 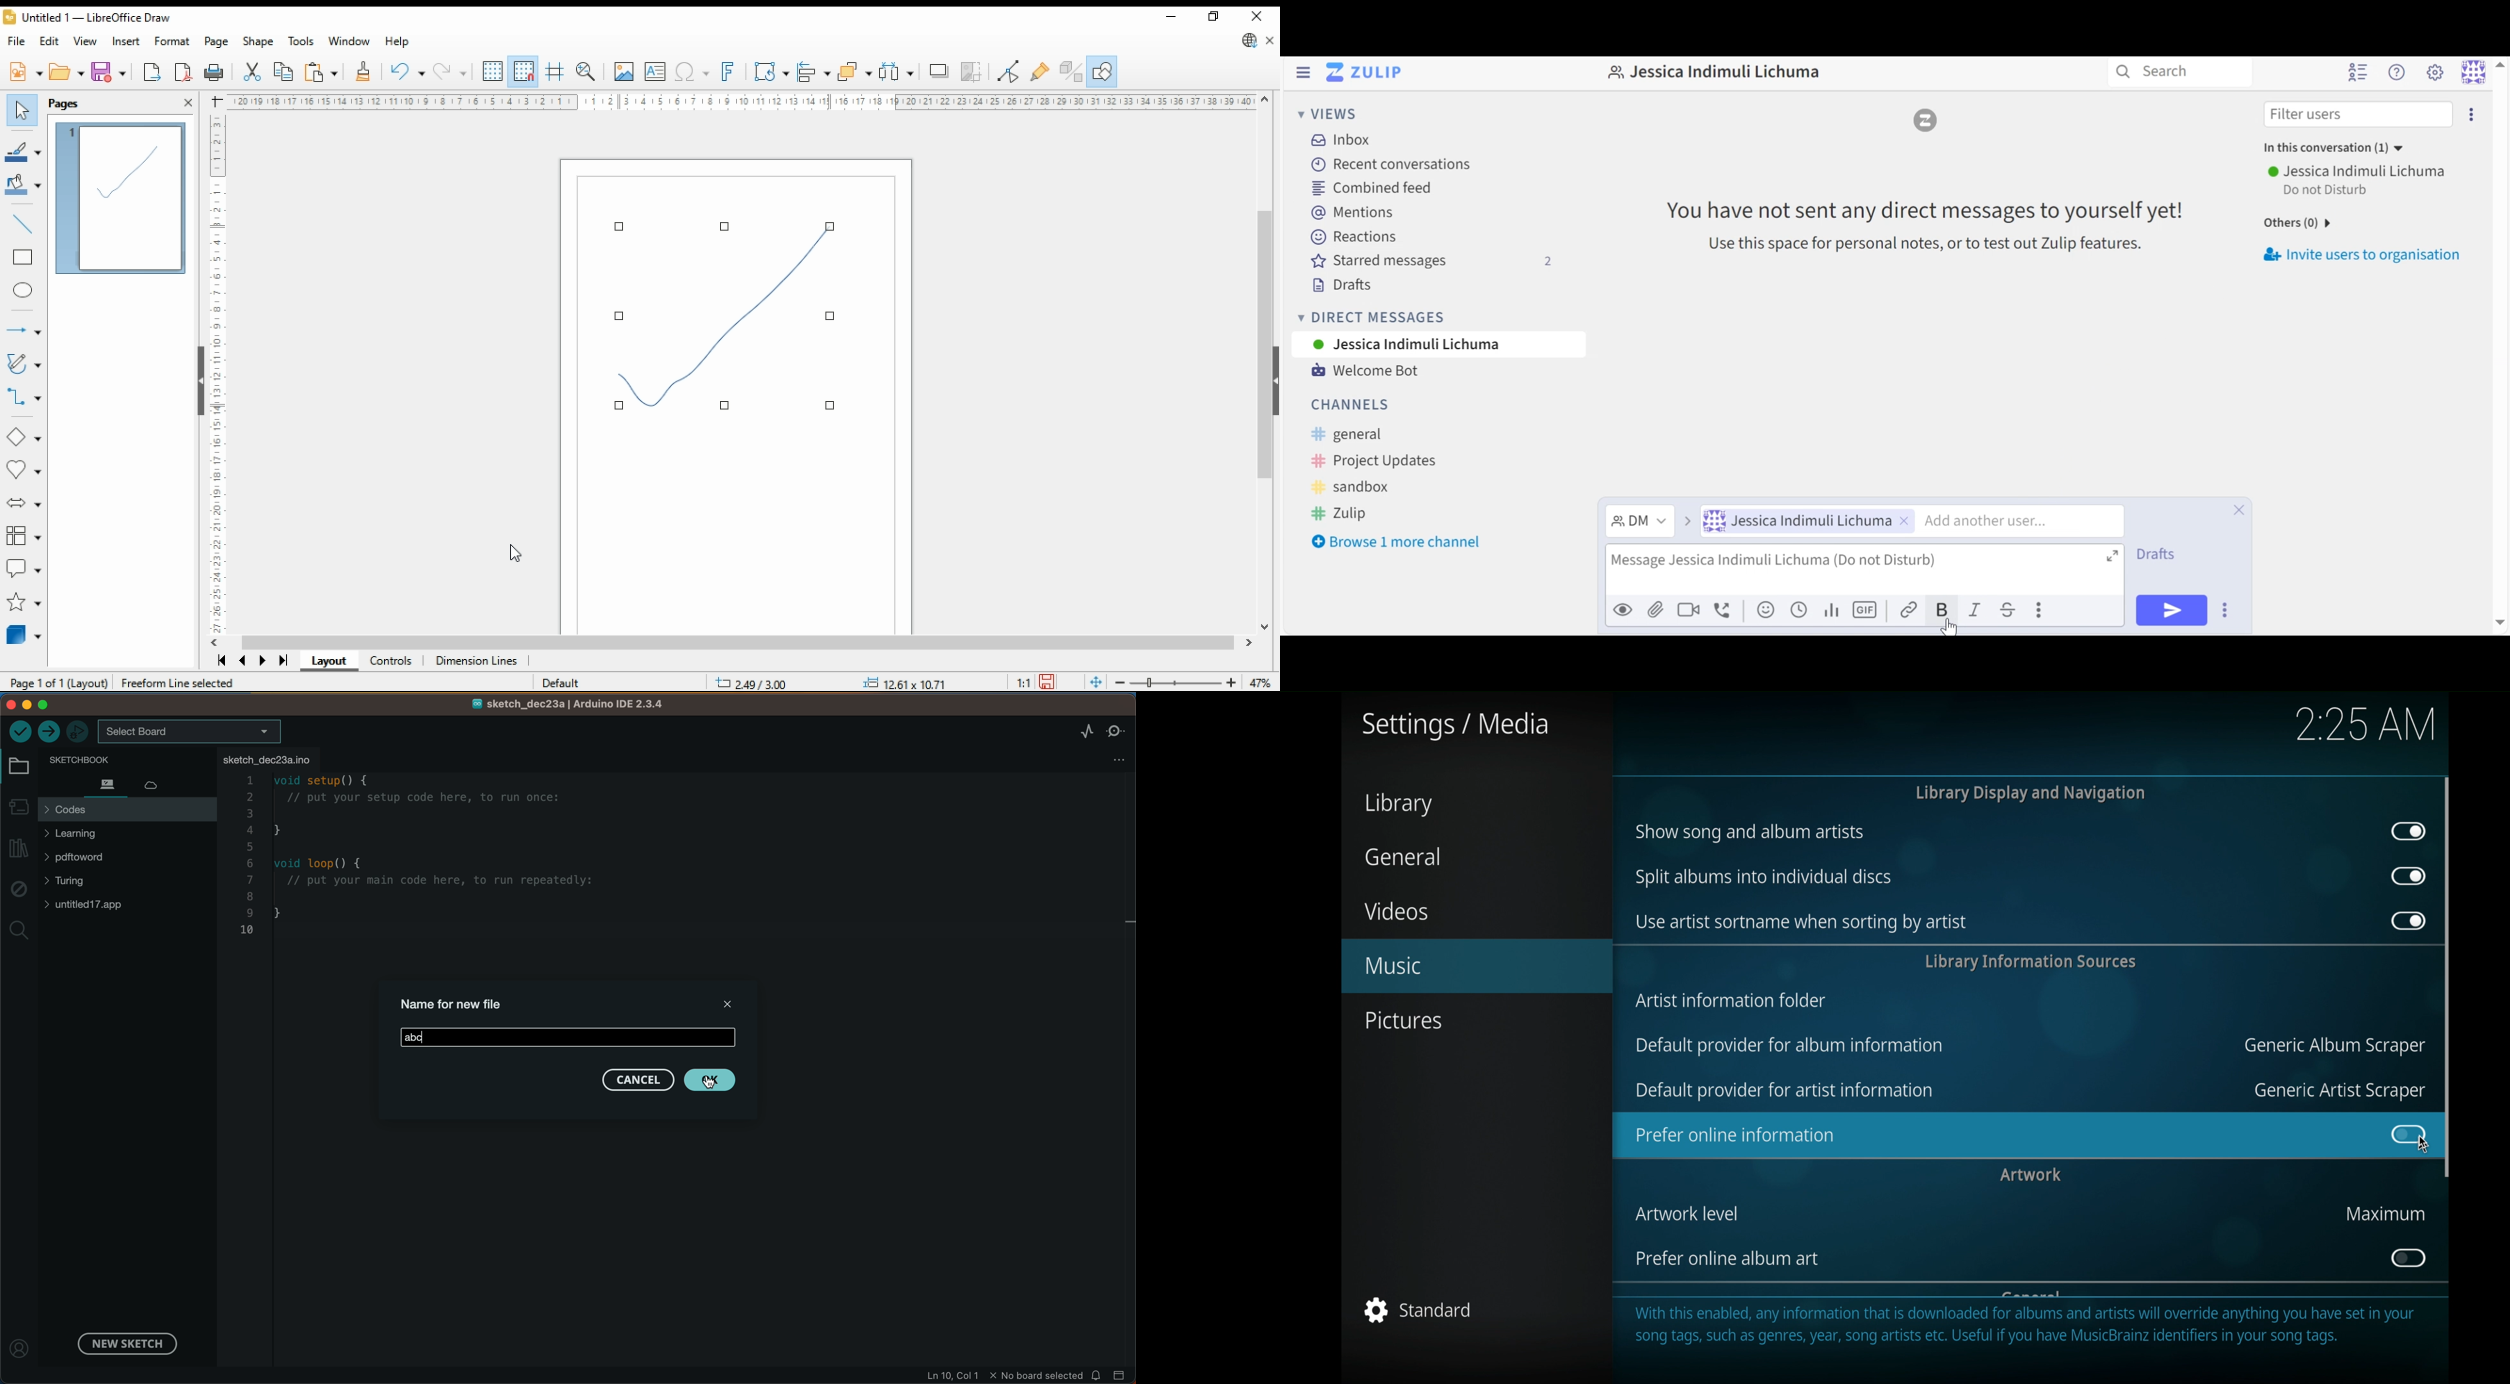 What do you see at coordinates (2472, 115) in the screenshot?
I see `more options` at bounding box center [2472, 115].